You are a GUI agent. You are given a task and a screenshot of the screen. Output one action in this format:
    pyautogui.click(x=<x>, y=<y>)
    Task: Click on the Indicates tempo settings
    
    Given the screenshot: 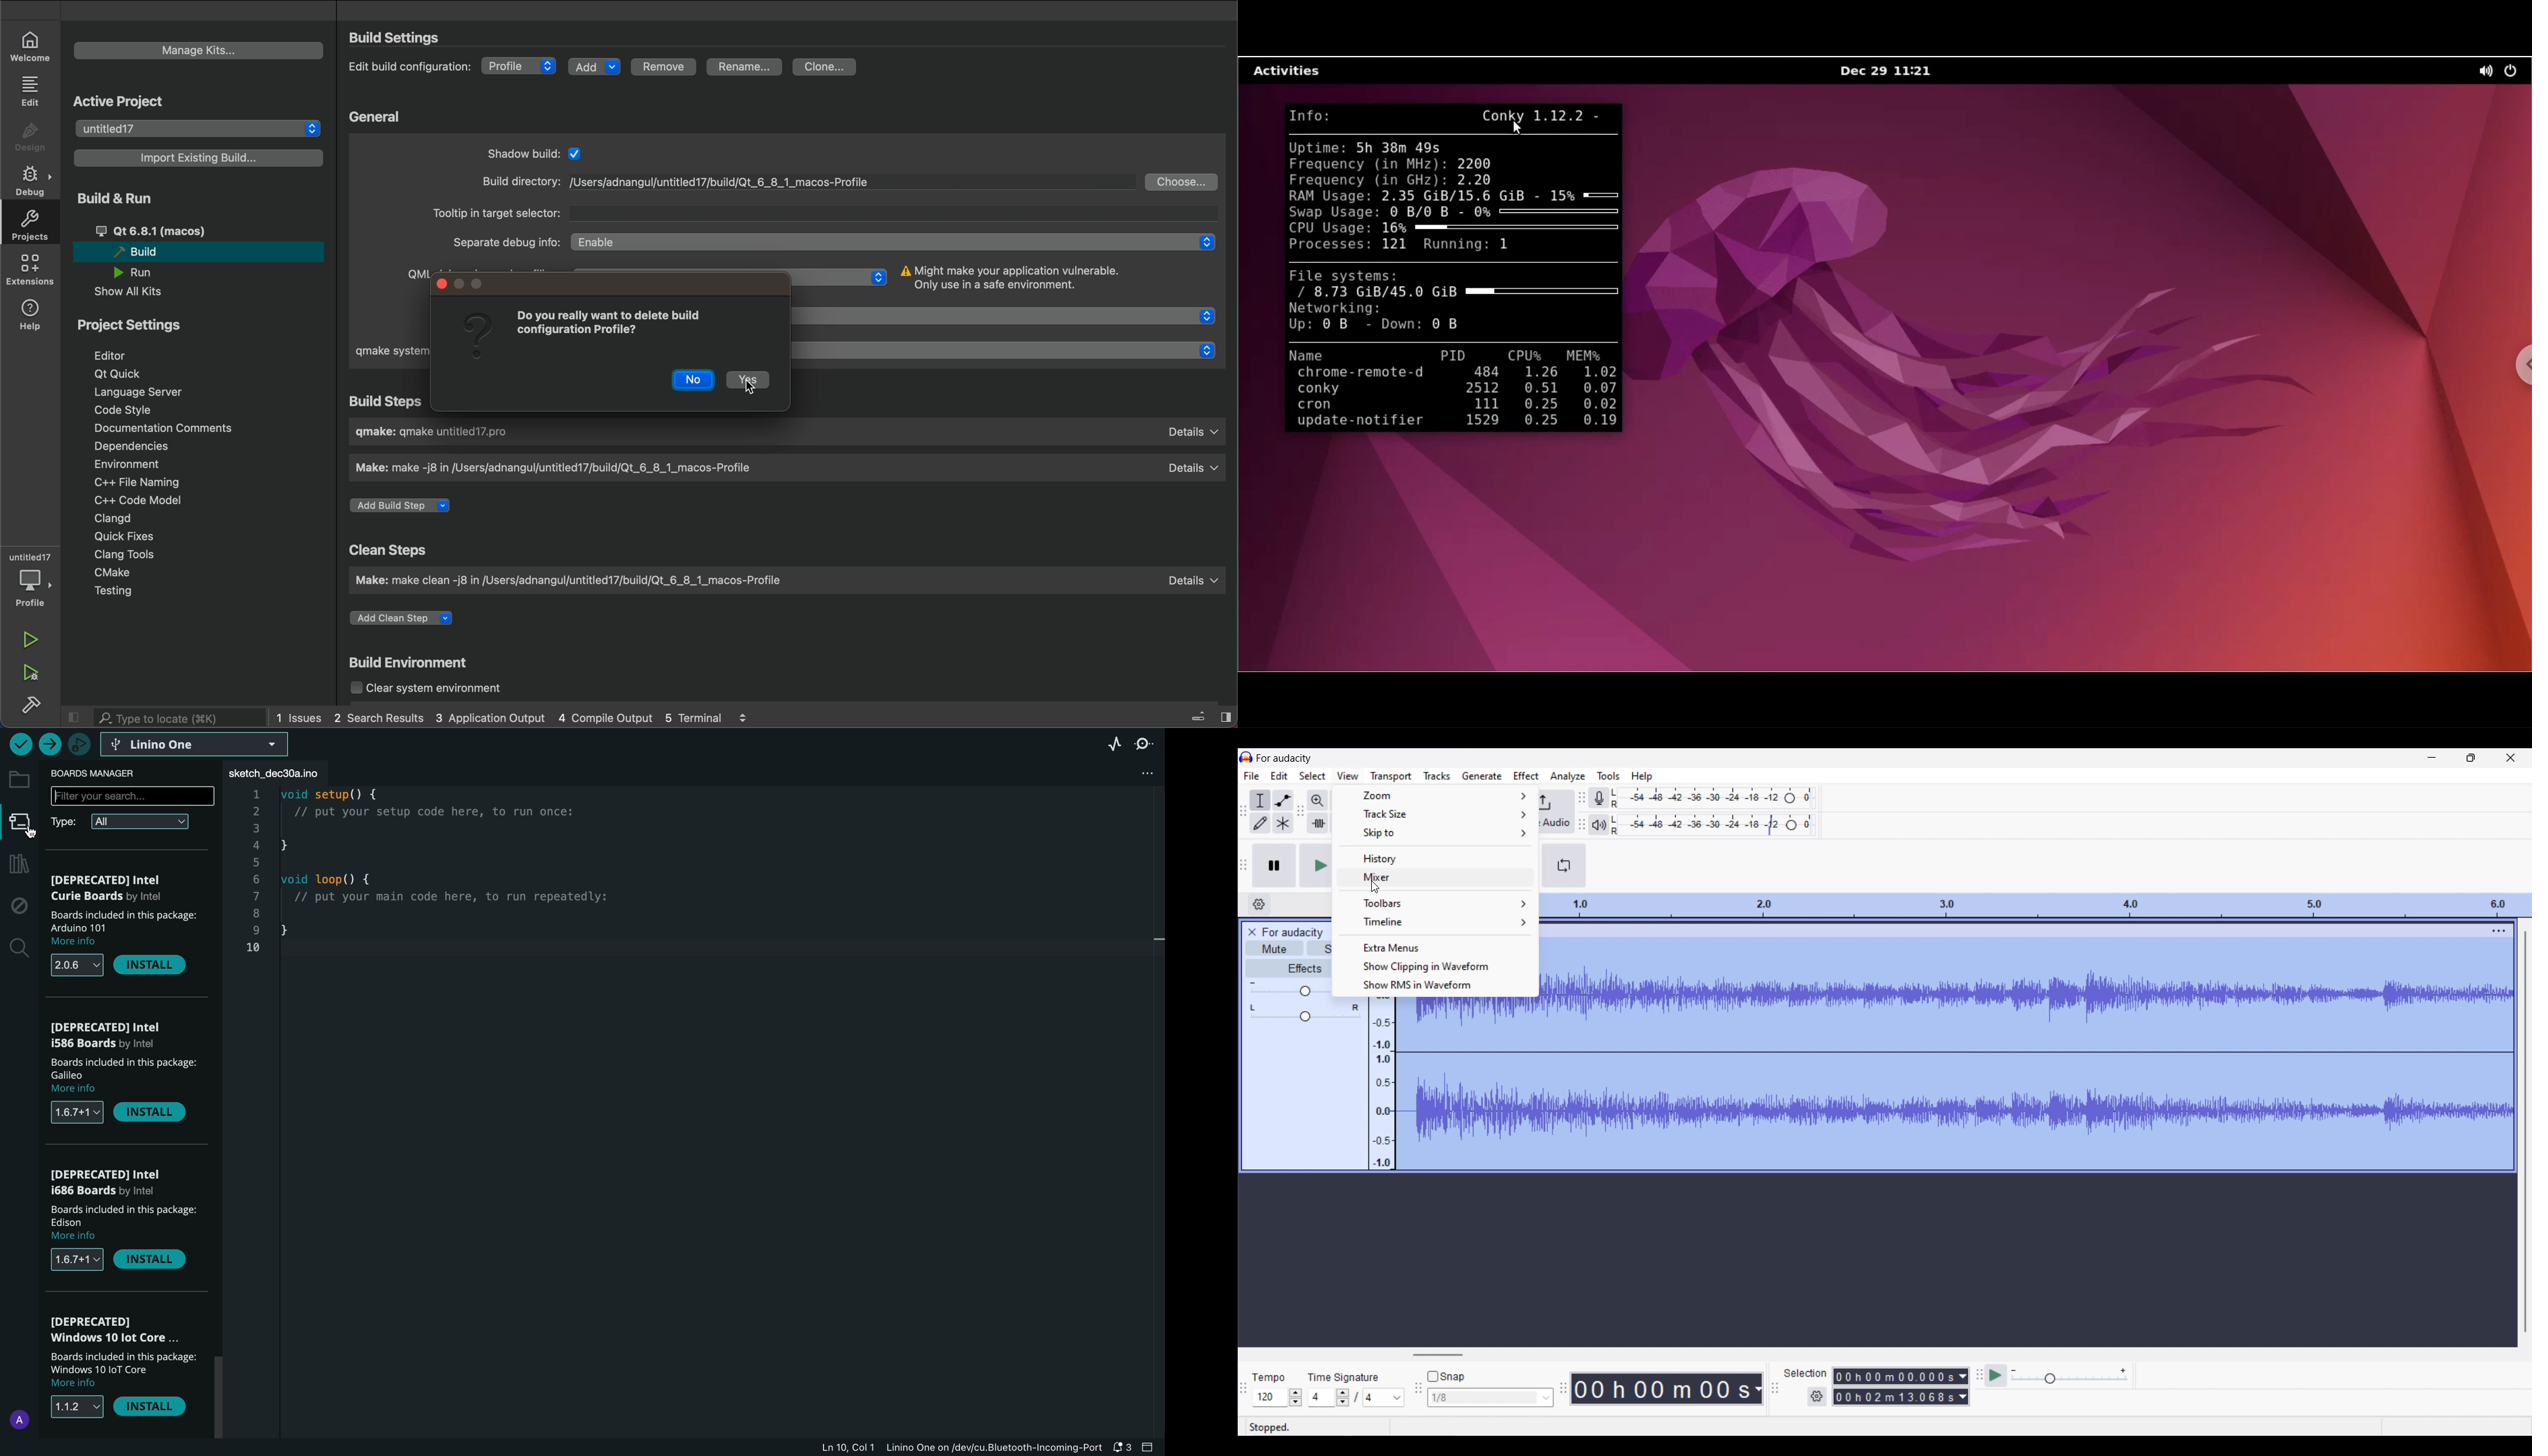 What is the action you would take?
    pyautogui.click(x=1268, y=1378)
    